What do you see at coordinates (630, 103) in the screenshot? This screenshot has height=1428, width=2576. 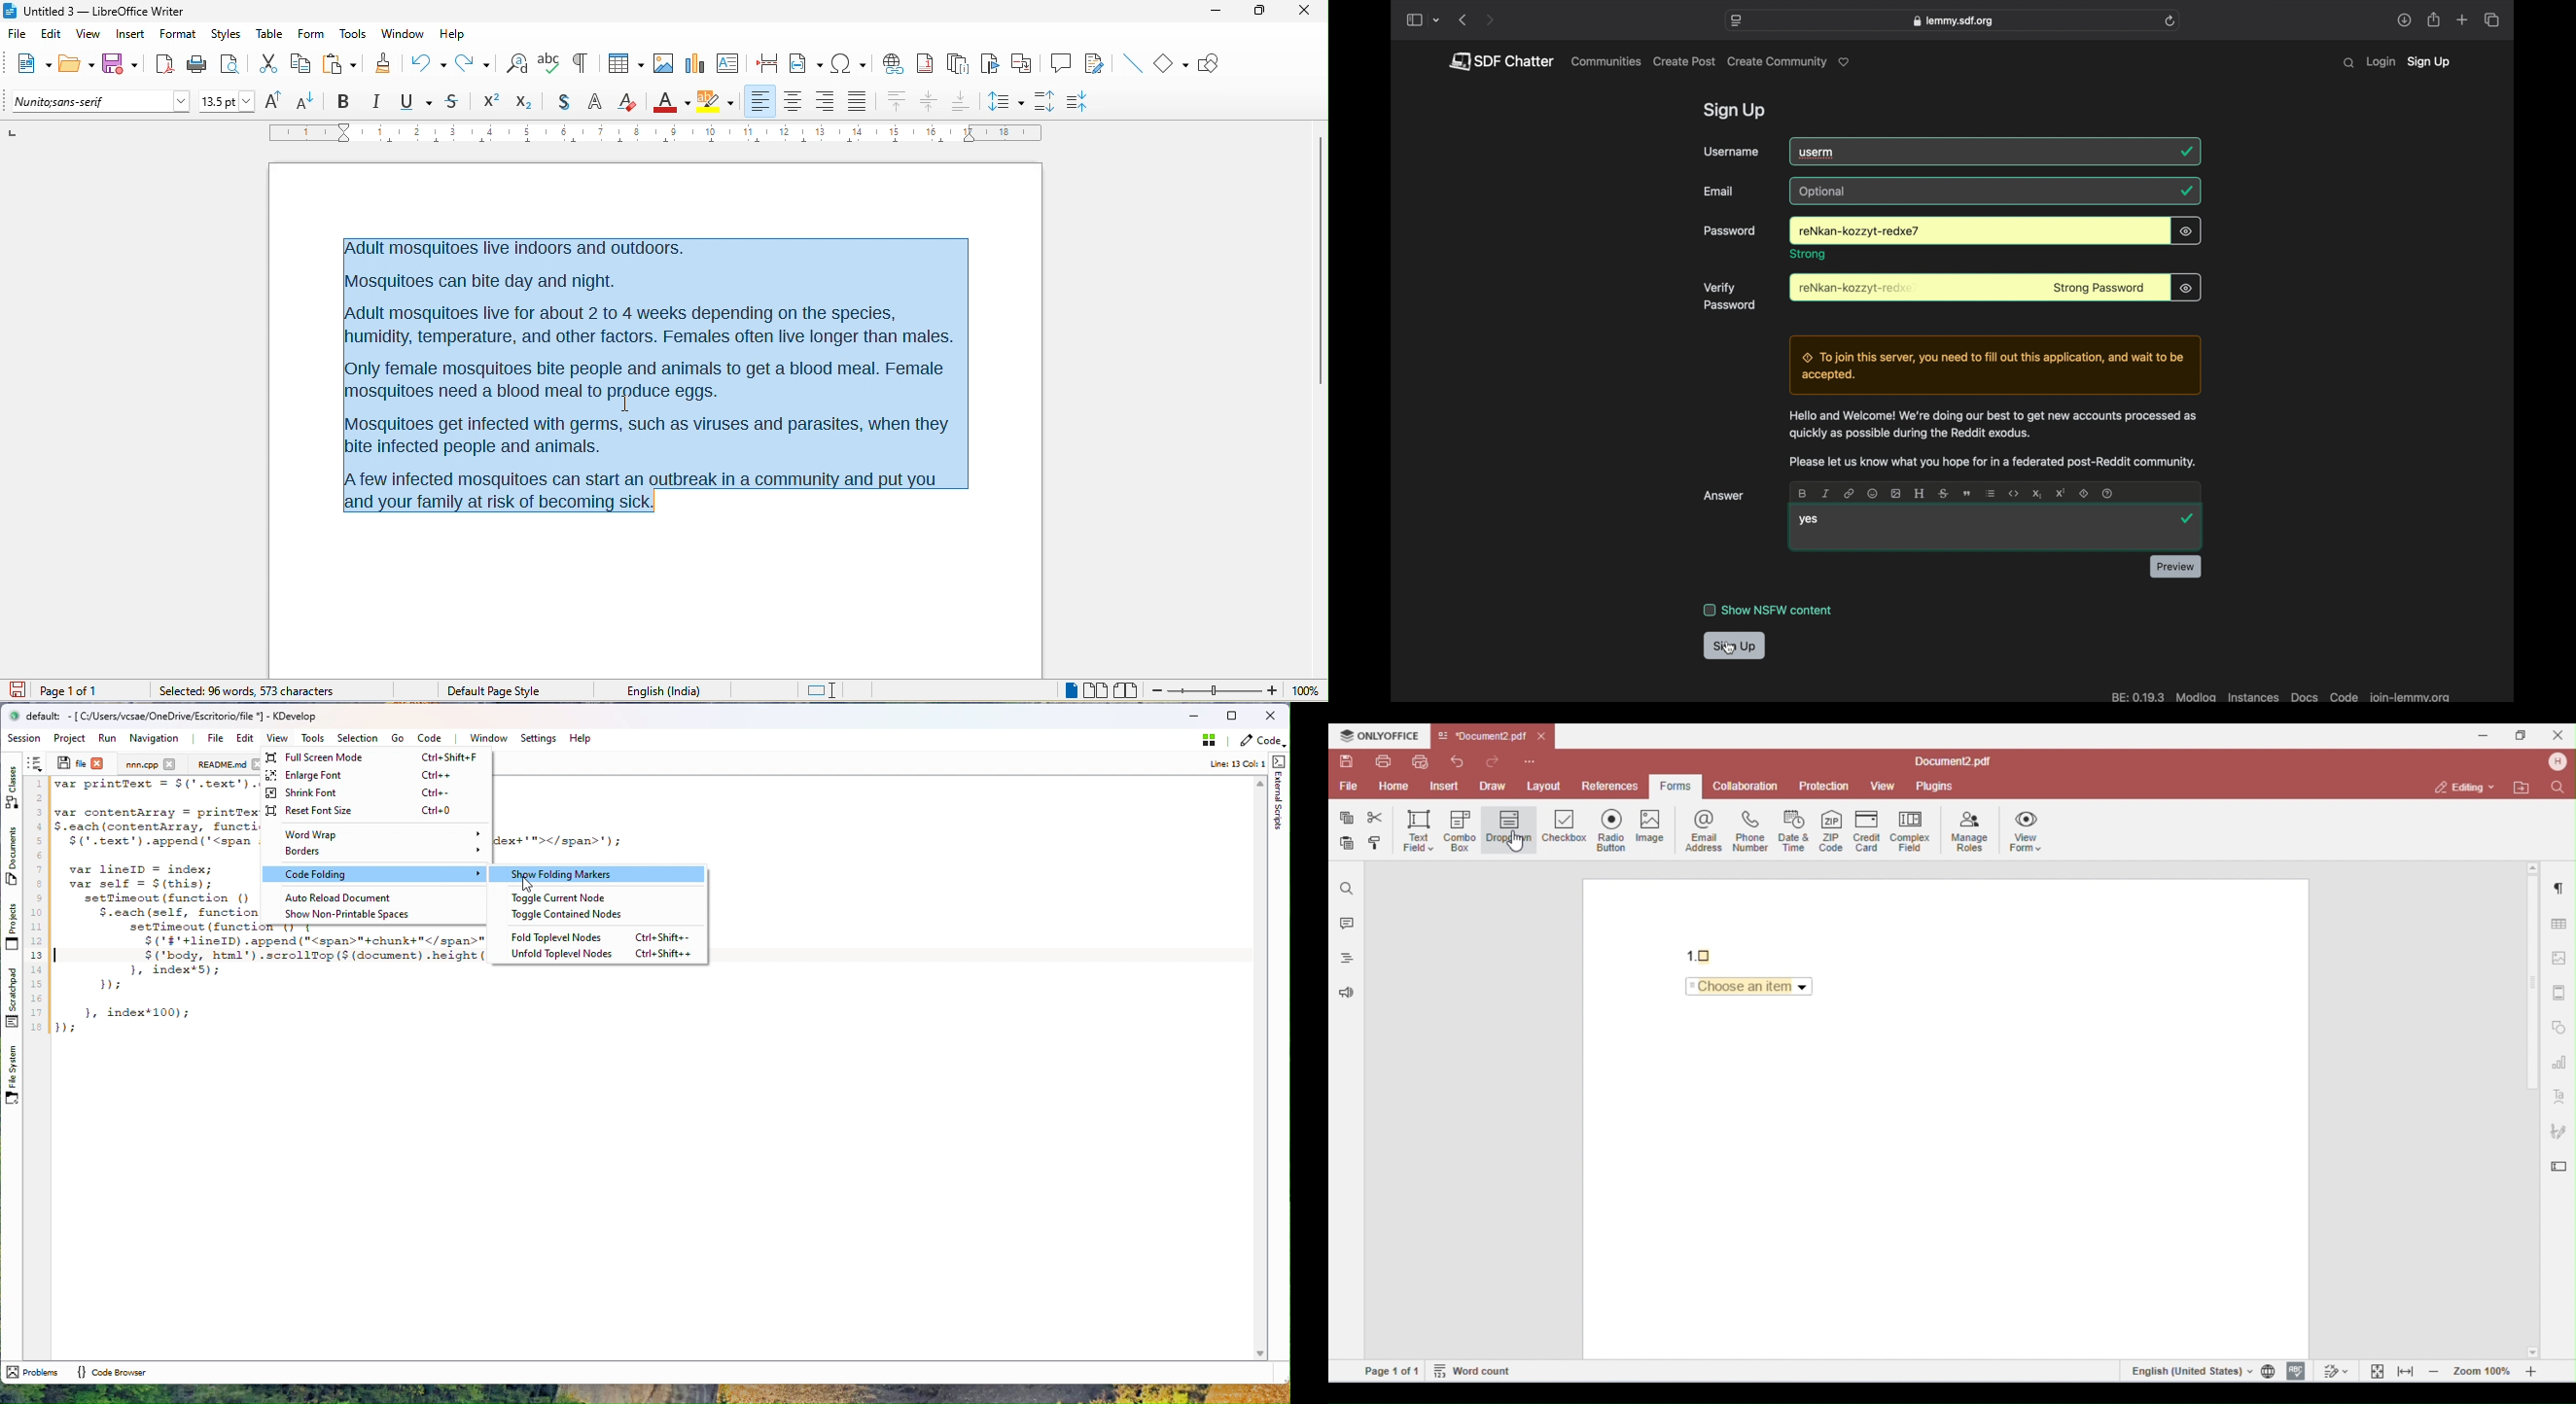 I see `clear direct formatting` at bounding box center [630, 103].